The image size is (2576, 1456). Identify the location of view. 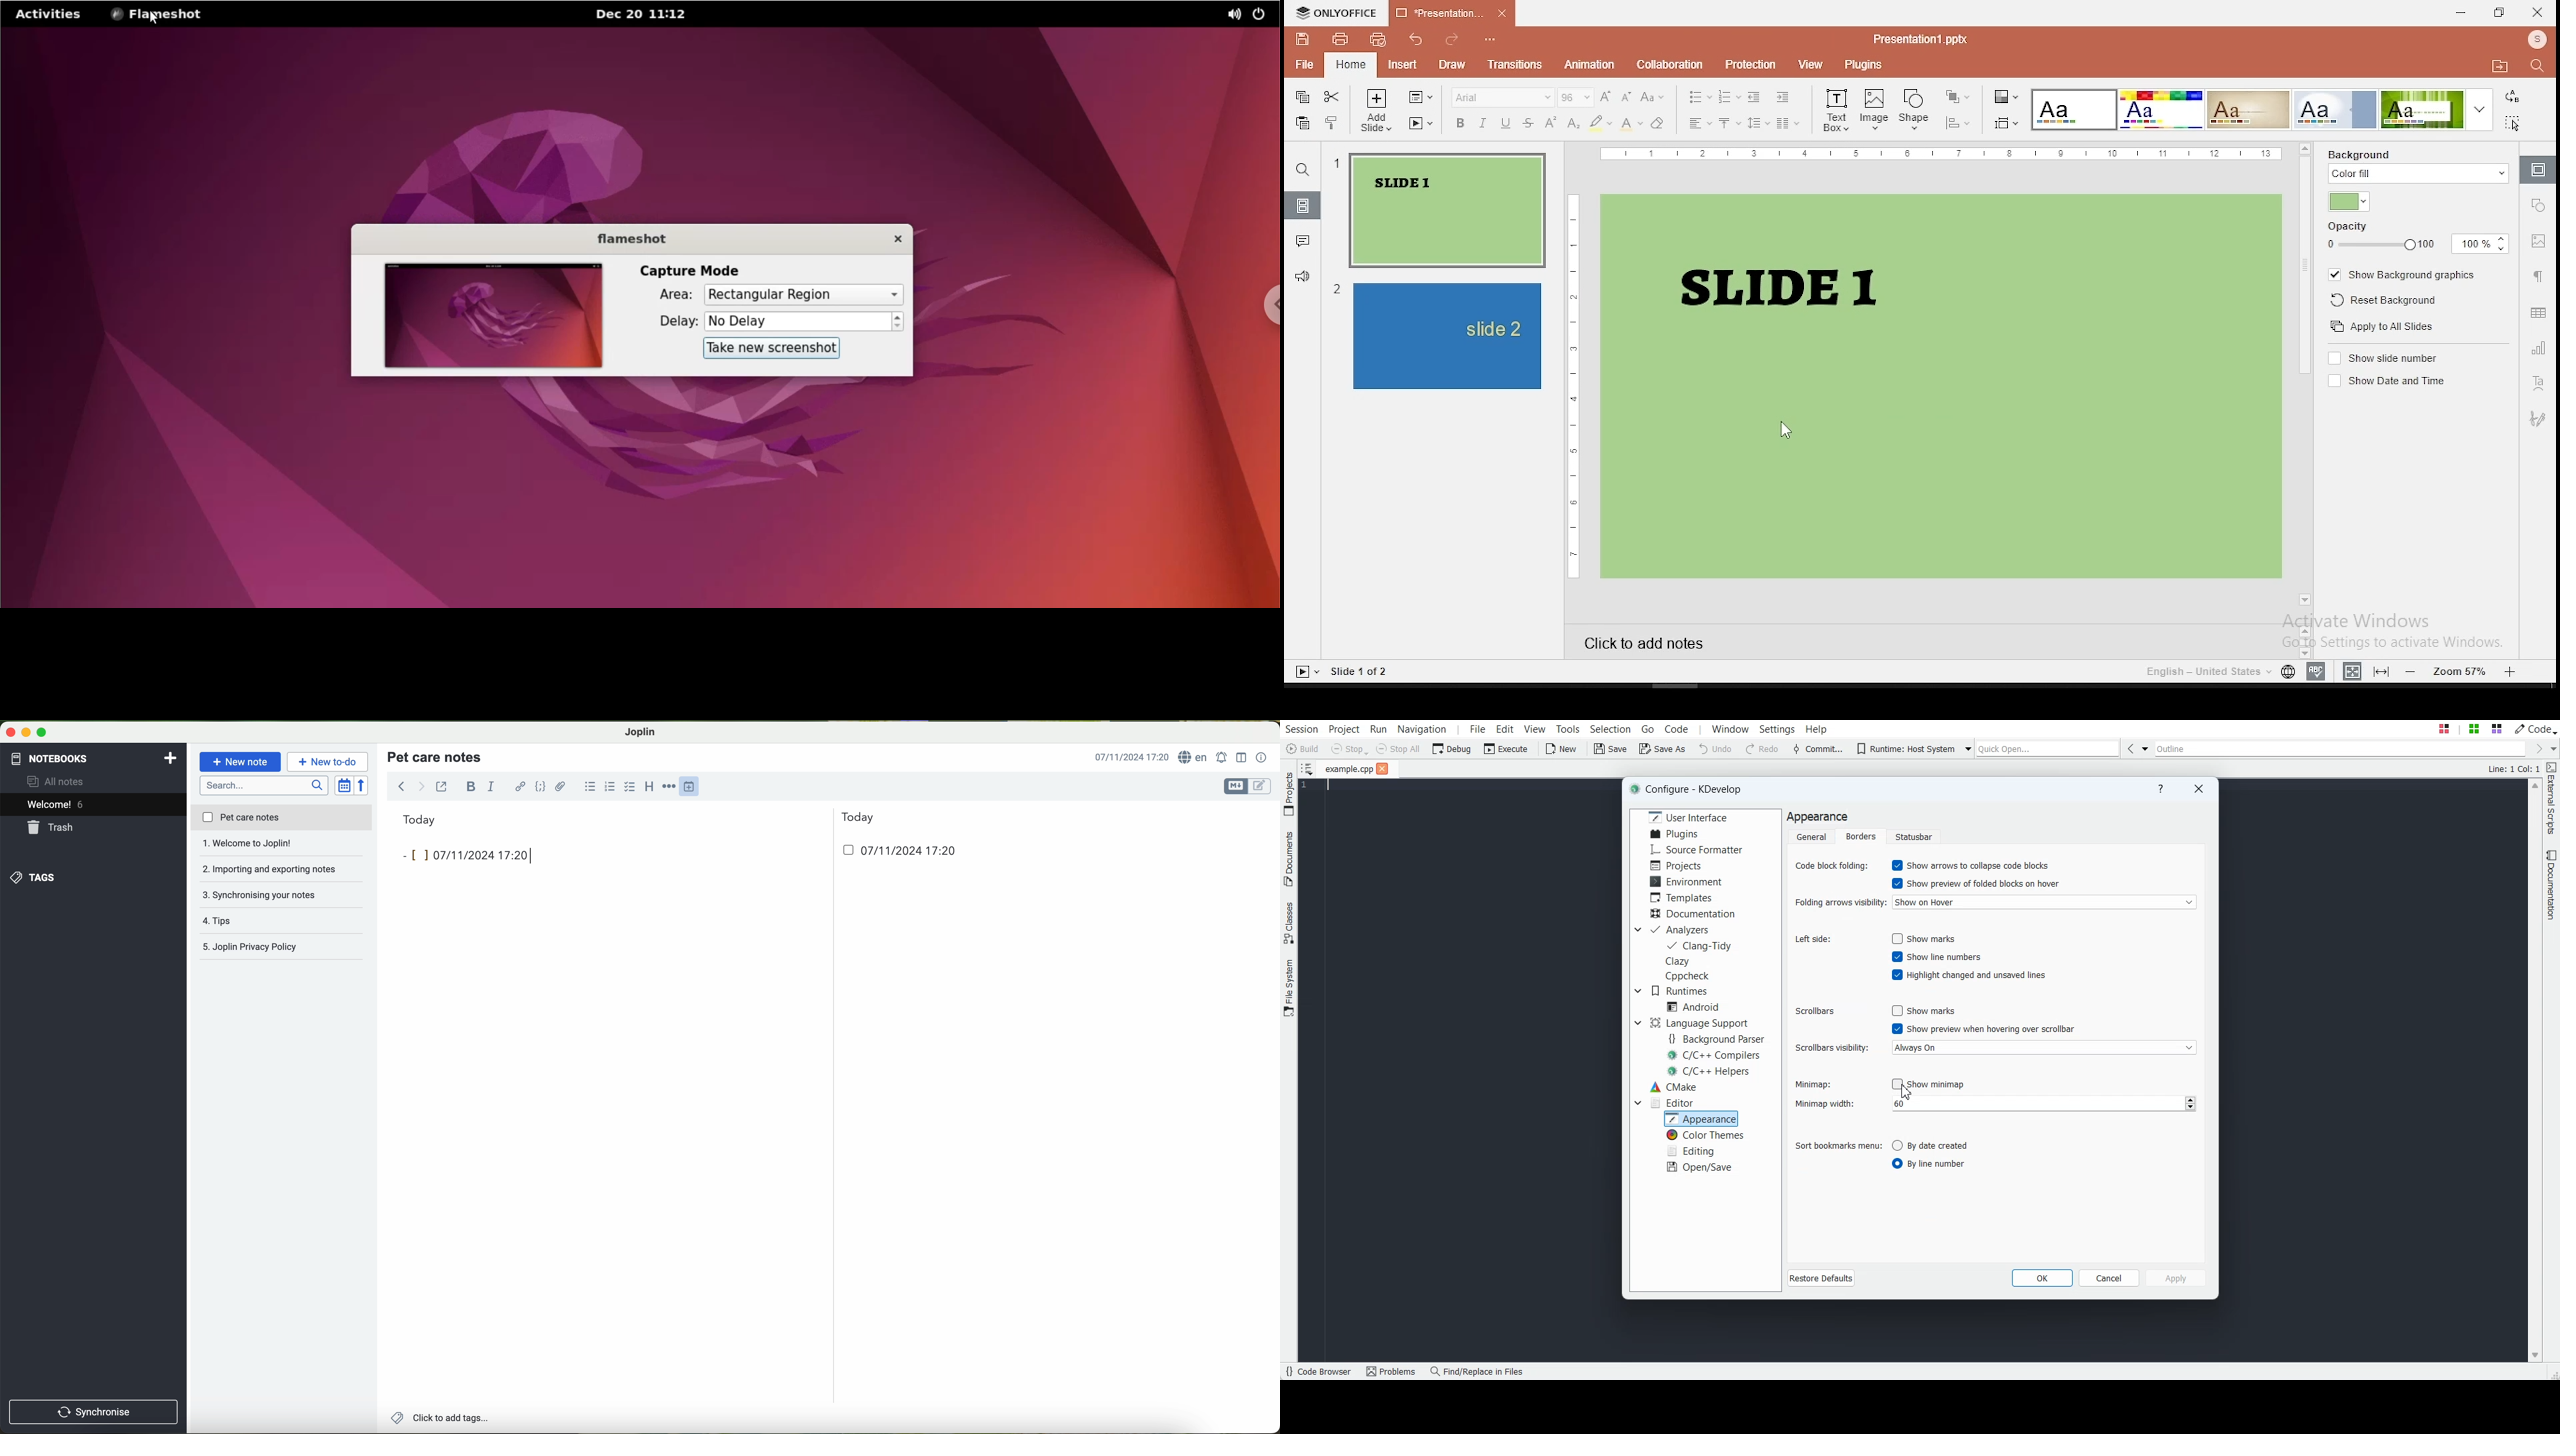
(1810, 64).